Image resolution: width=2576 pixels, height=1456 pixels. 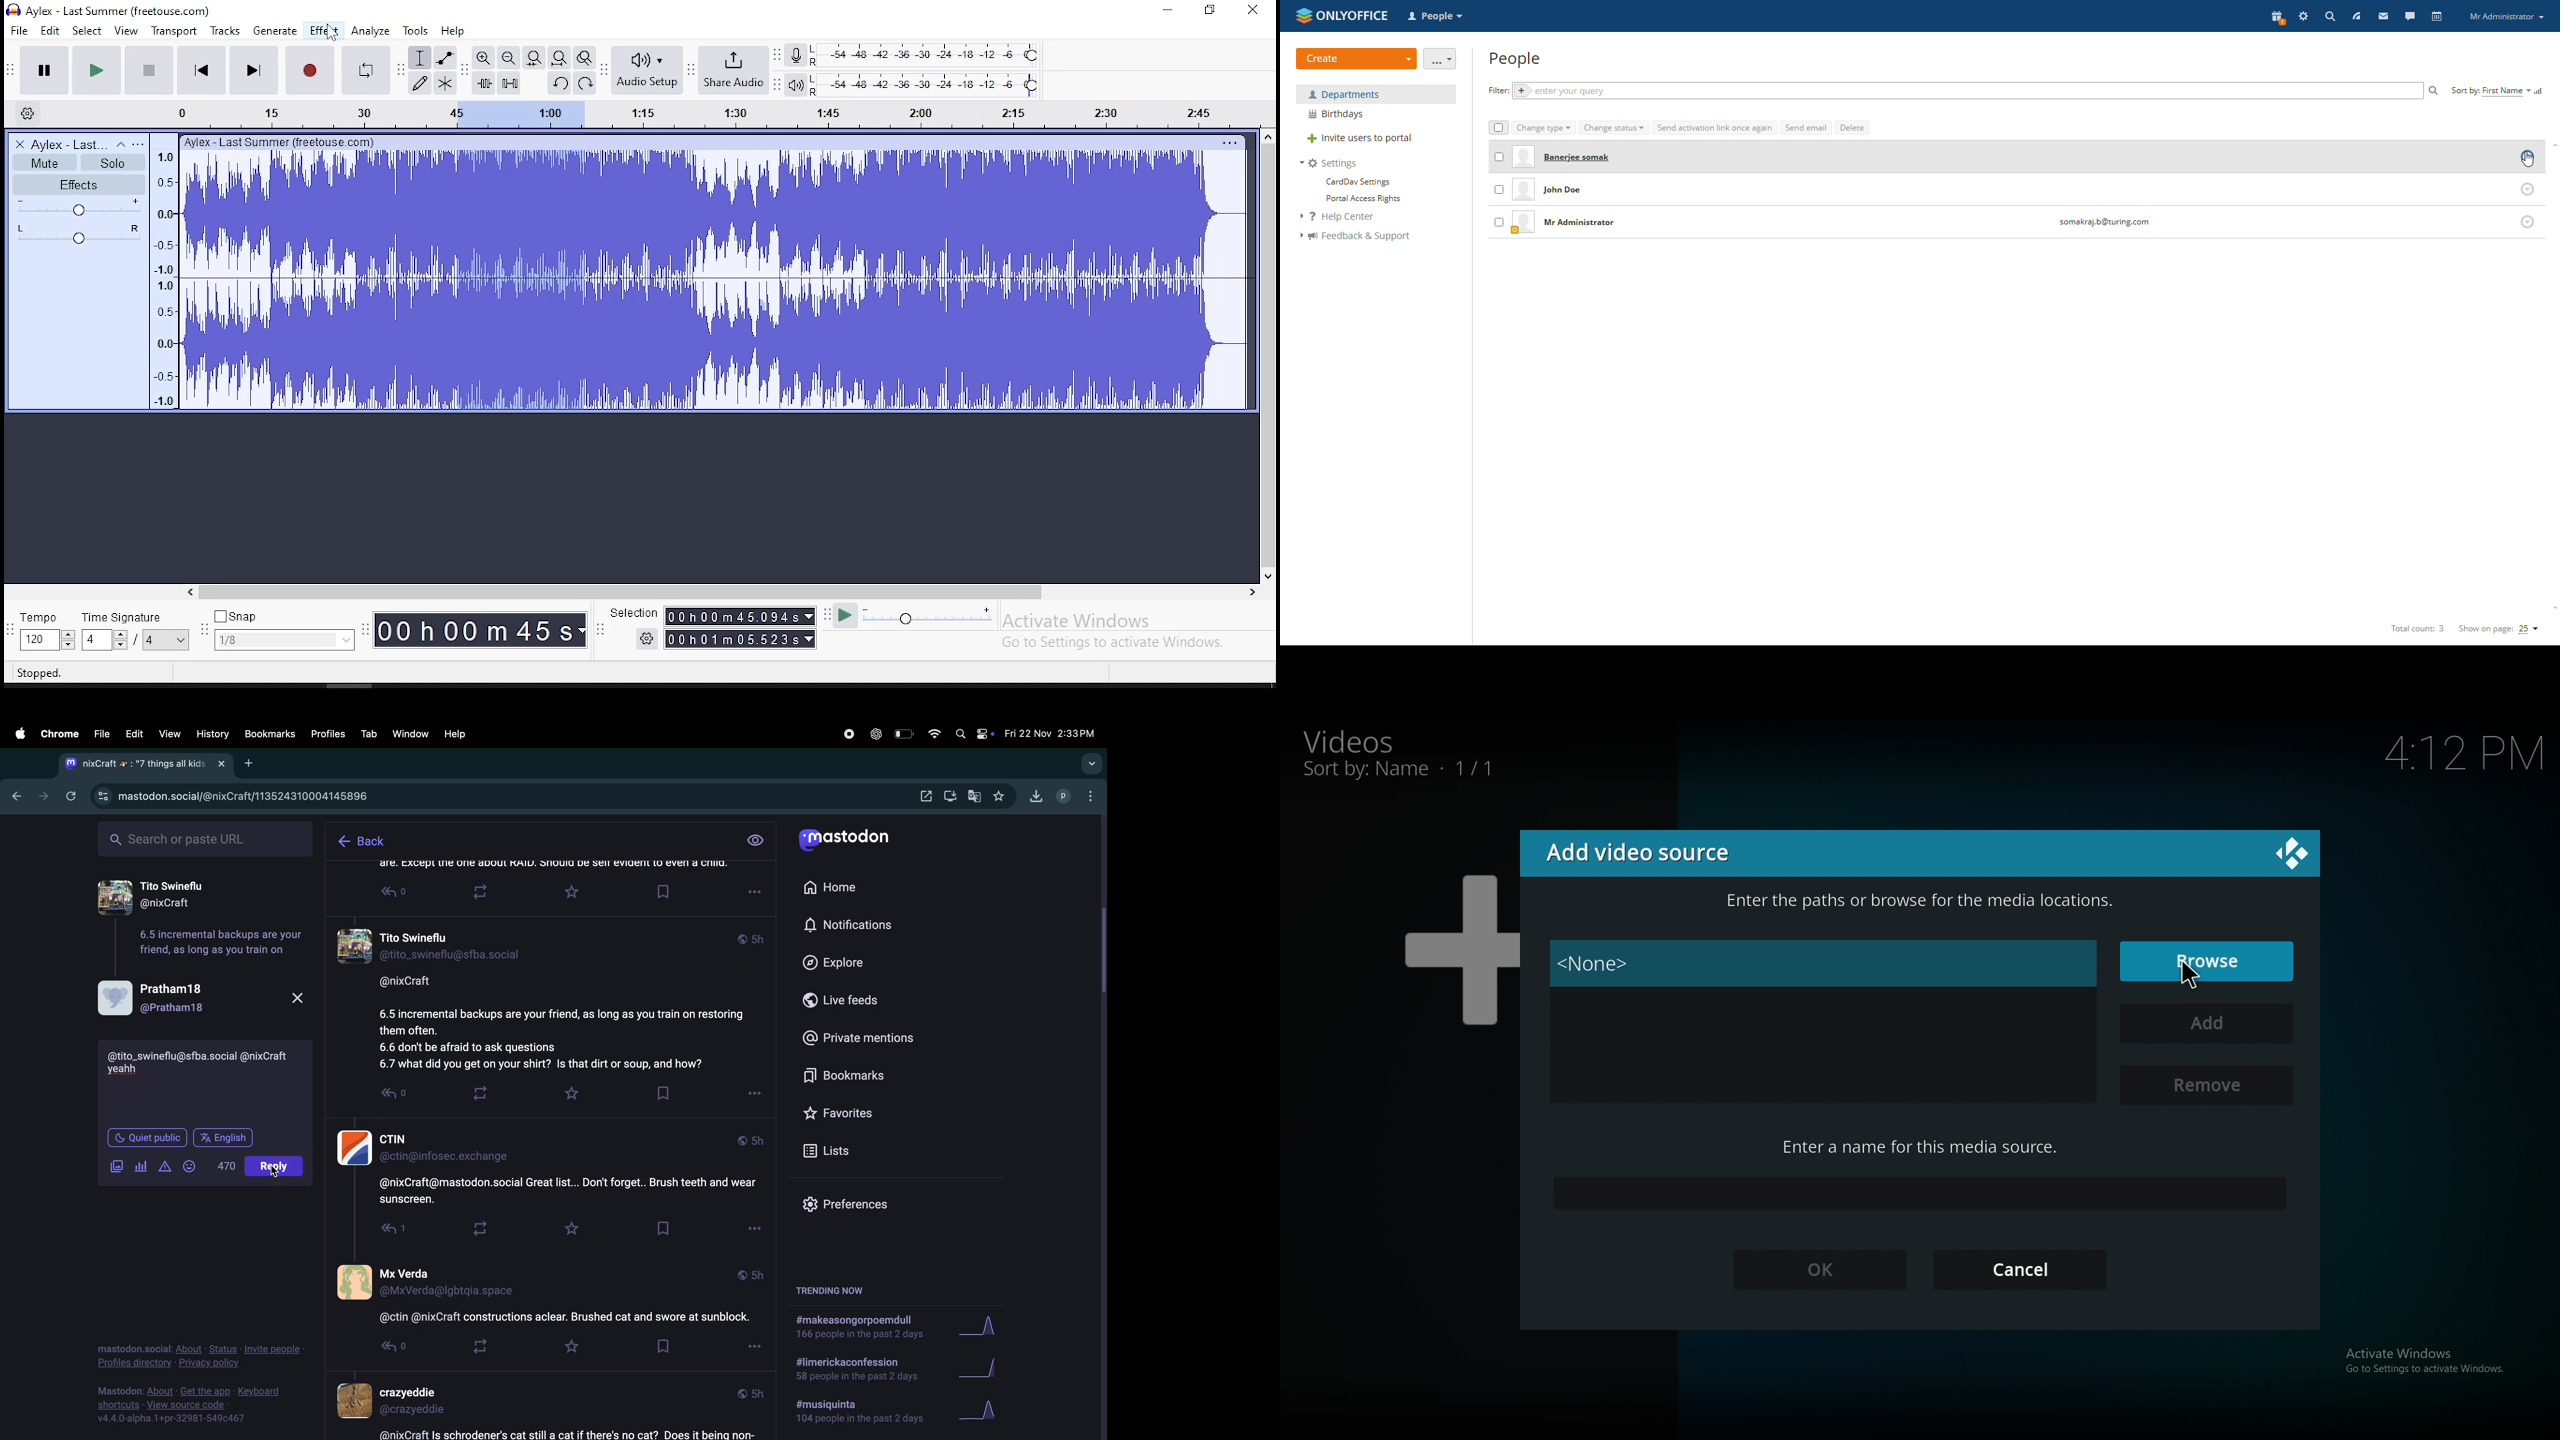 What do you see at coordinates (552, 869) in the screenshot?
I see `thread` at bounding box center [552, 869].